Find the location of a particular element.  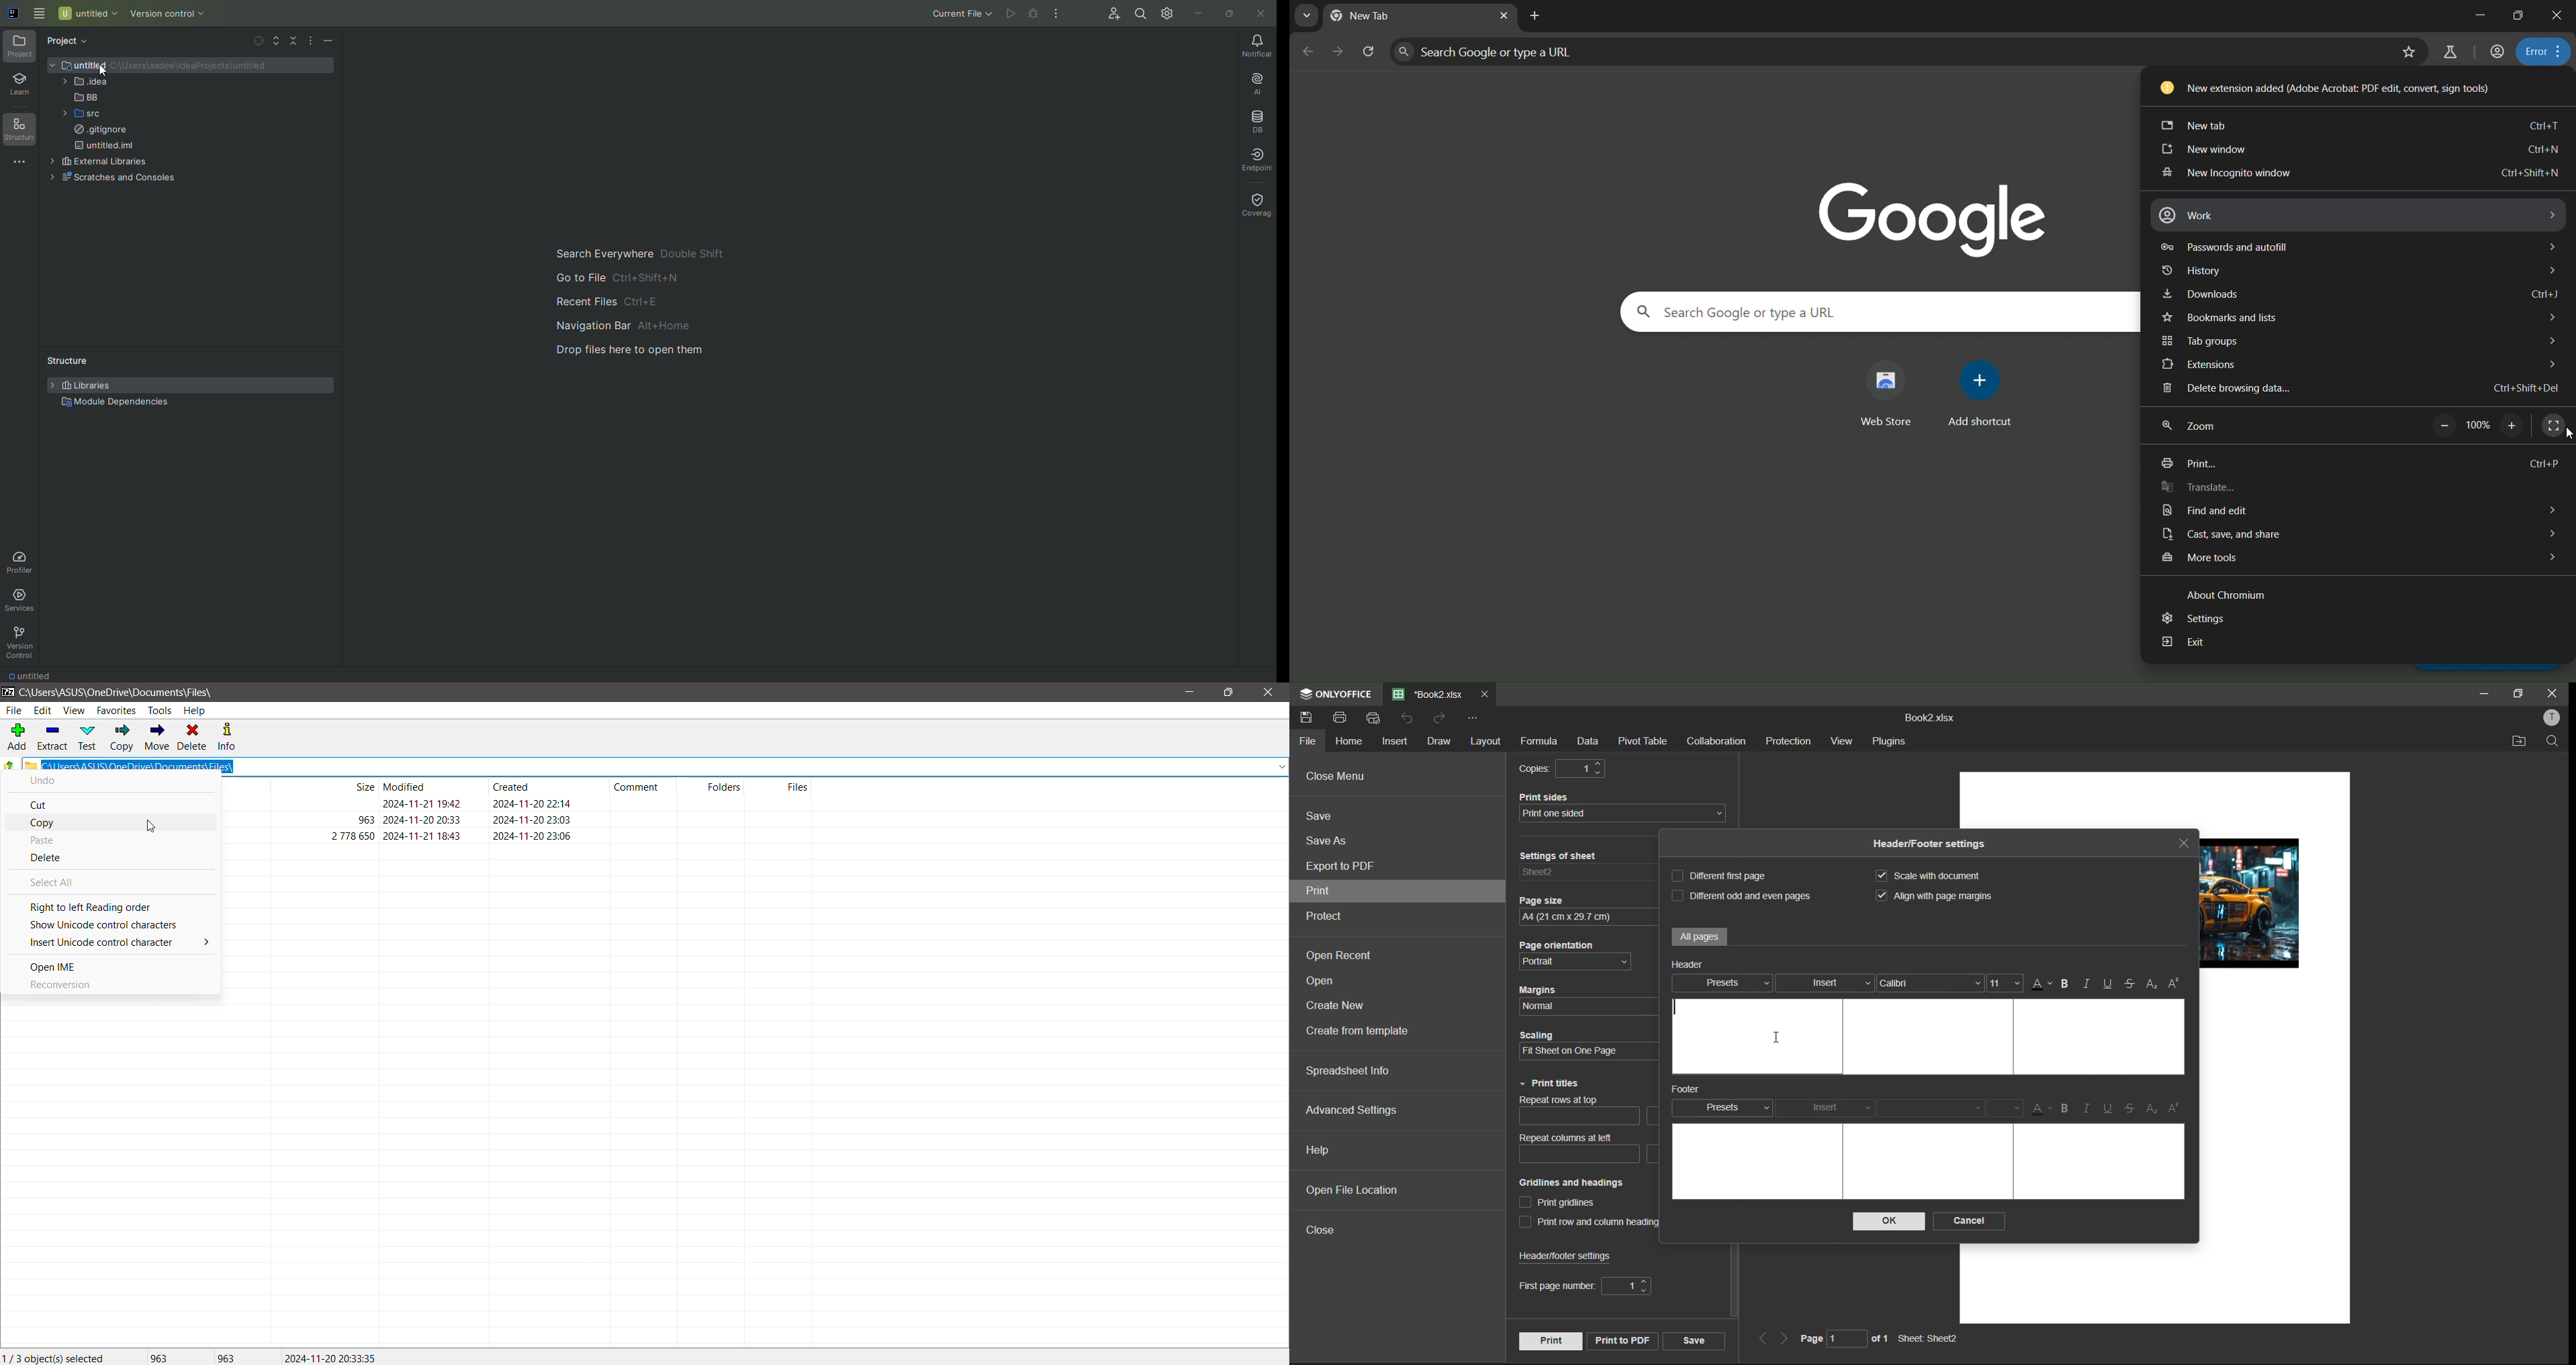

copies is located at coordinates (1568, 769).